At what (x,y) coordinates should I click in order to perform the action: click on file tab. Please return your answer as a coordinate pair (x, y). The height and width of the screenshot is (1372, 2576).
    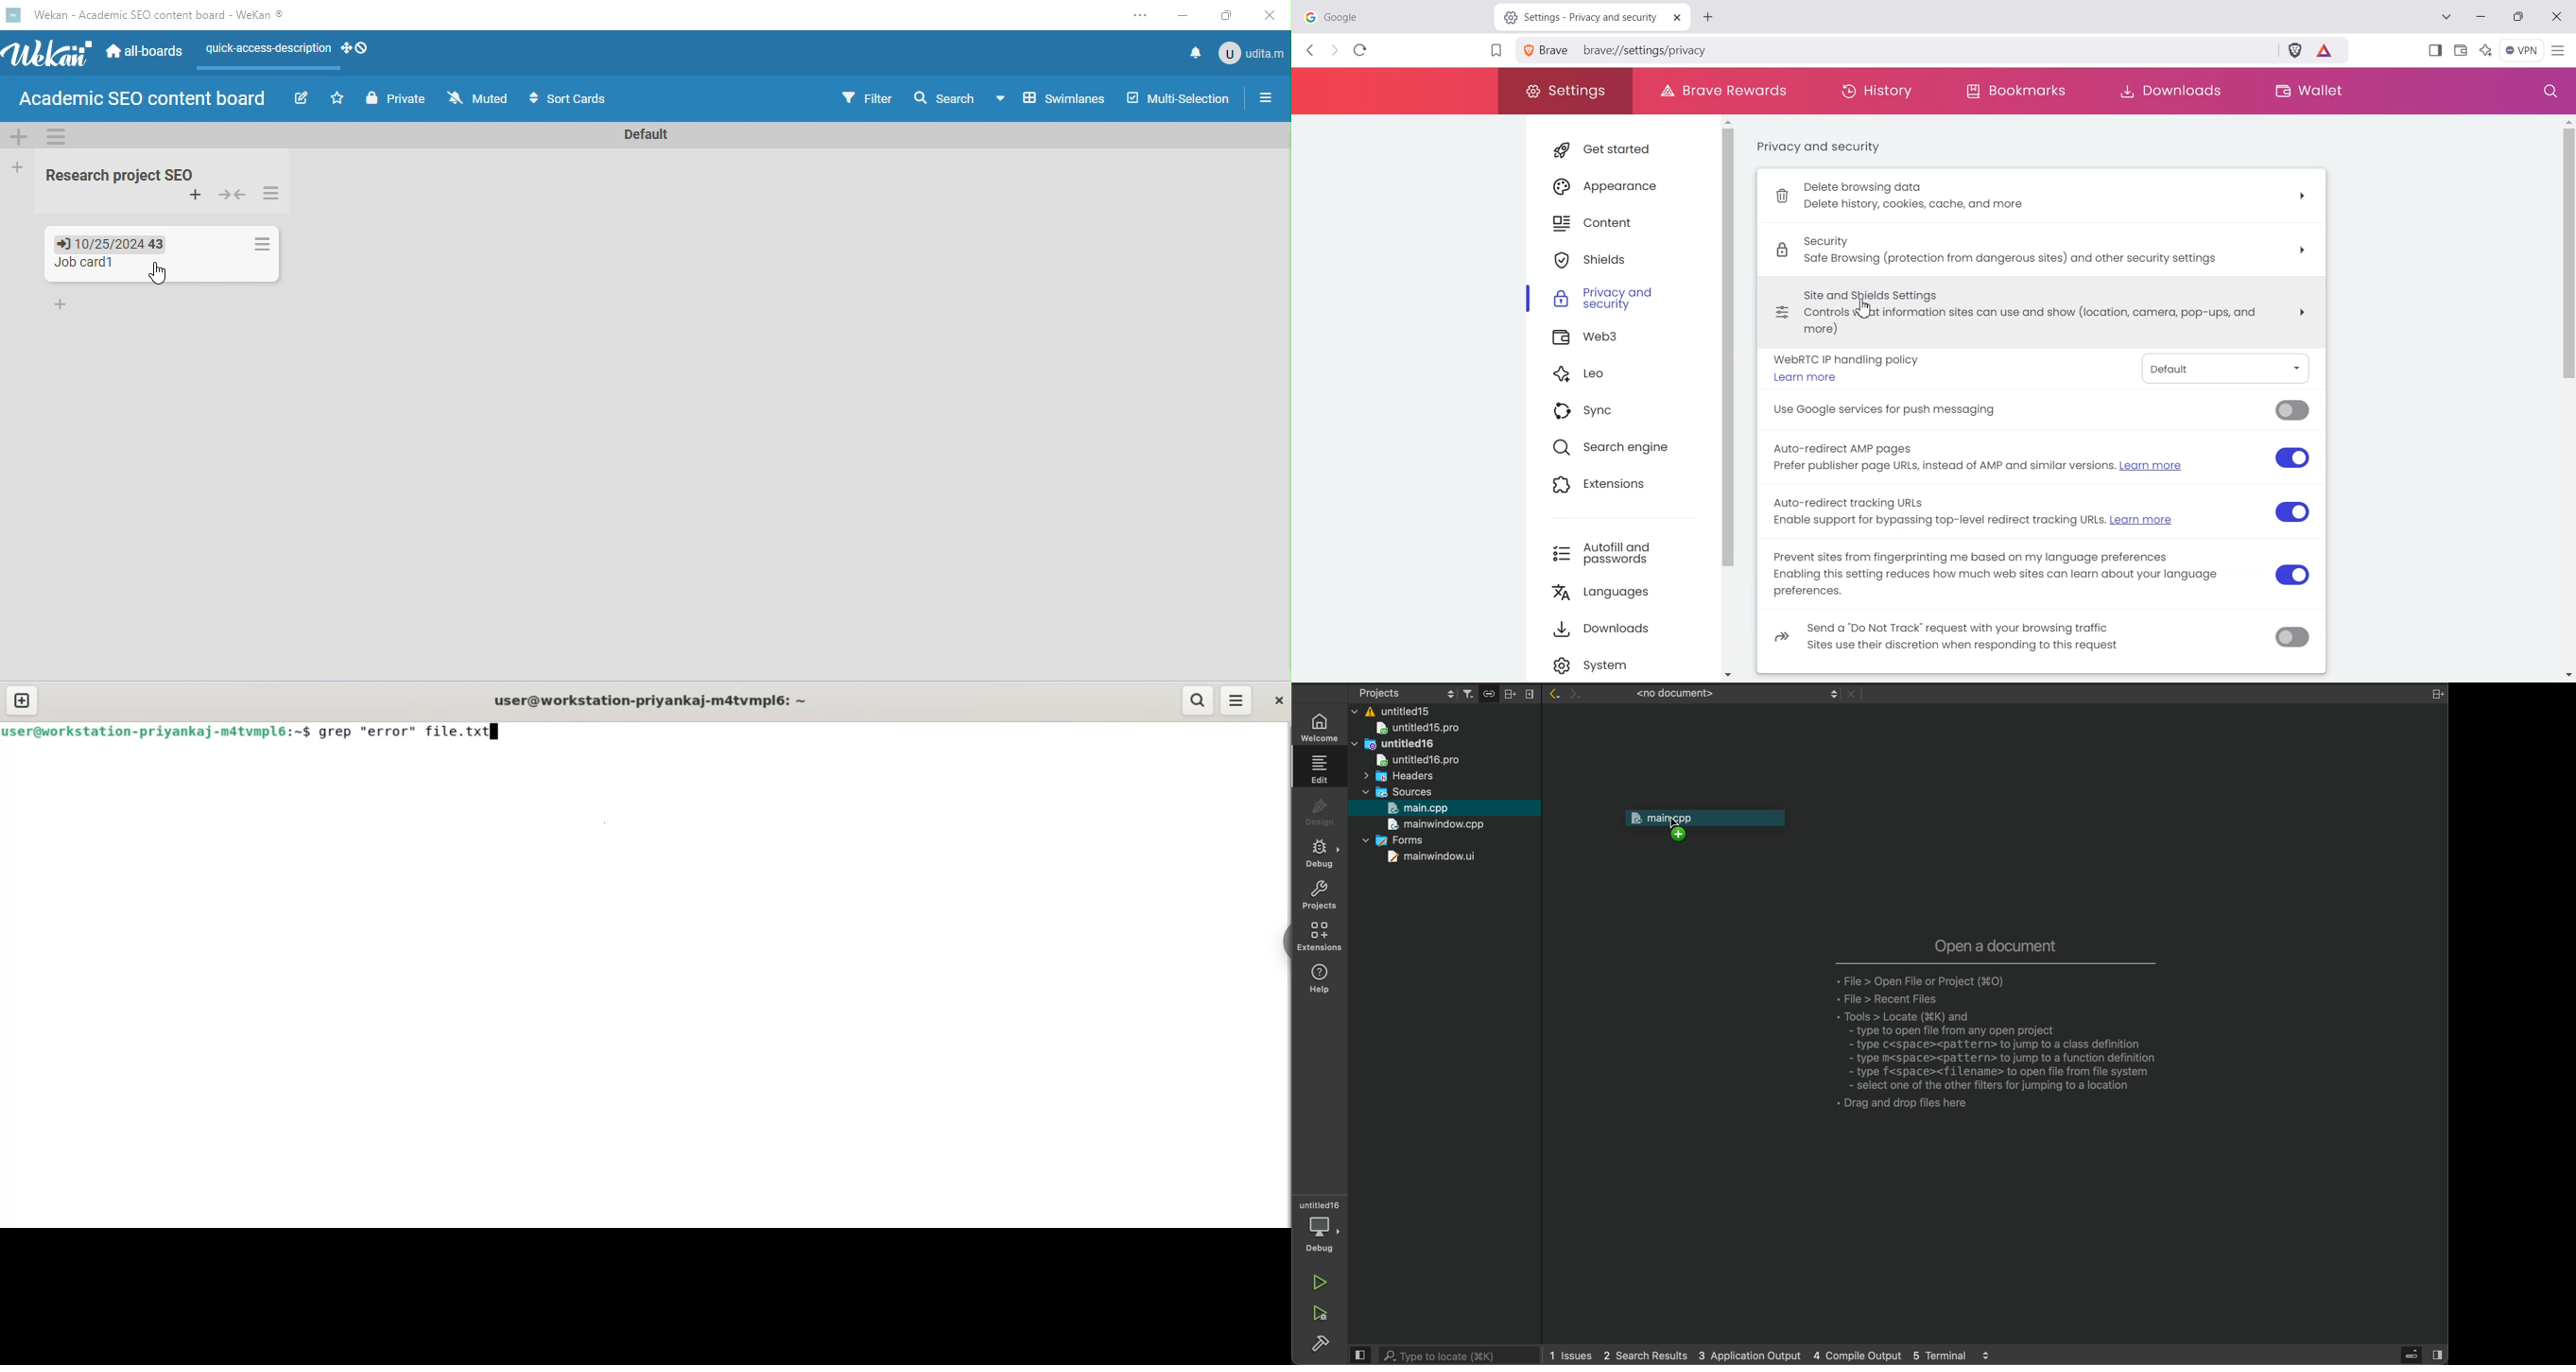
    Looking at the image, I should click on (1709, 694).